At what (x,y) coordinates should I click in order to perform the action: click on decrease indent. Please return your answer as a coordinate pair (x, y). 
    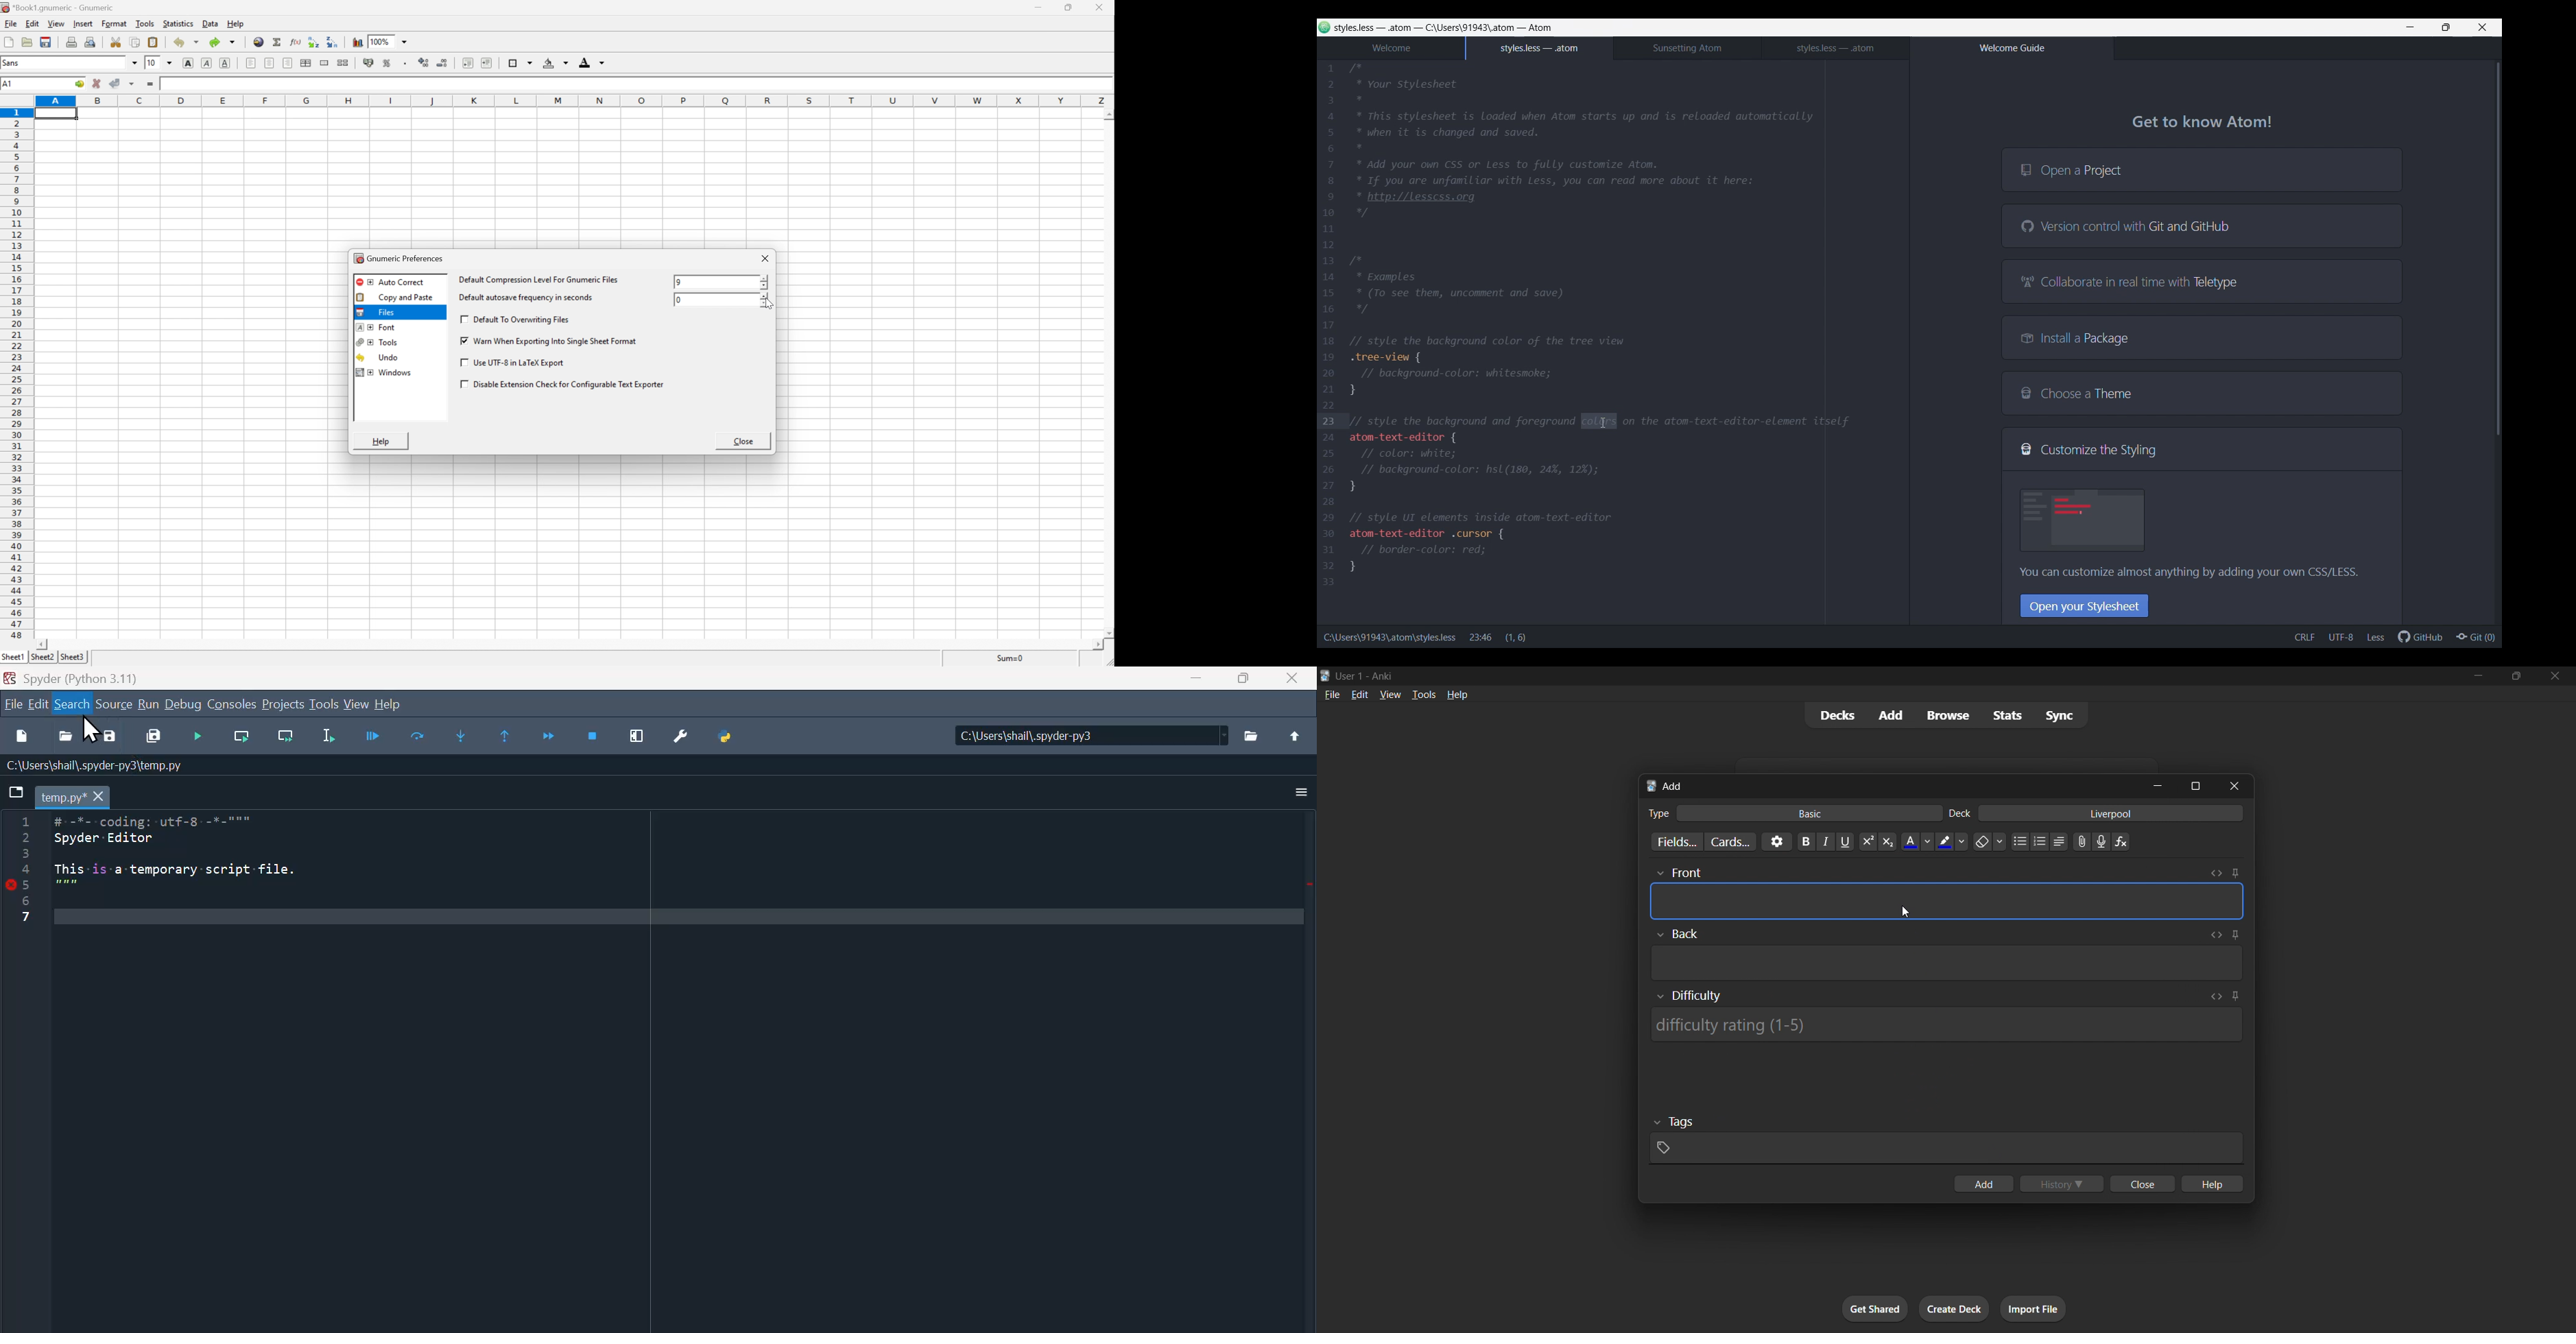
    Looking at the image, I should click on (466, 63).